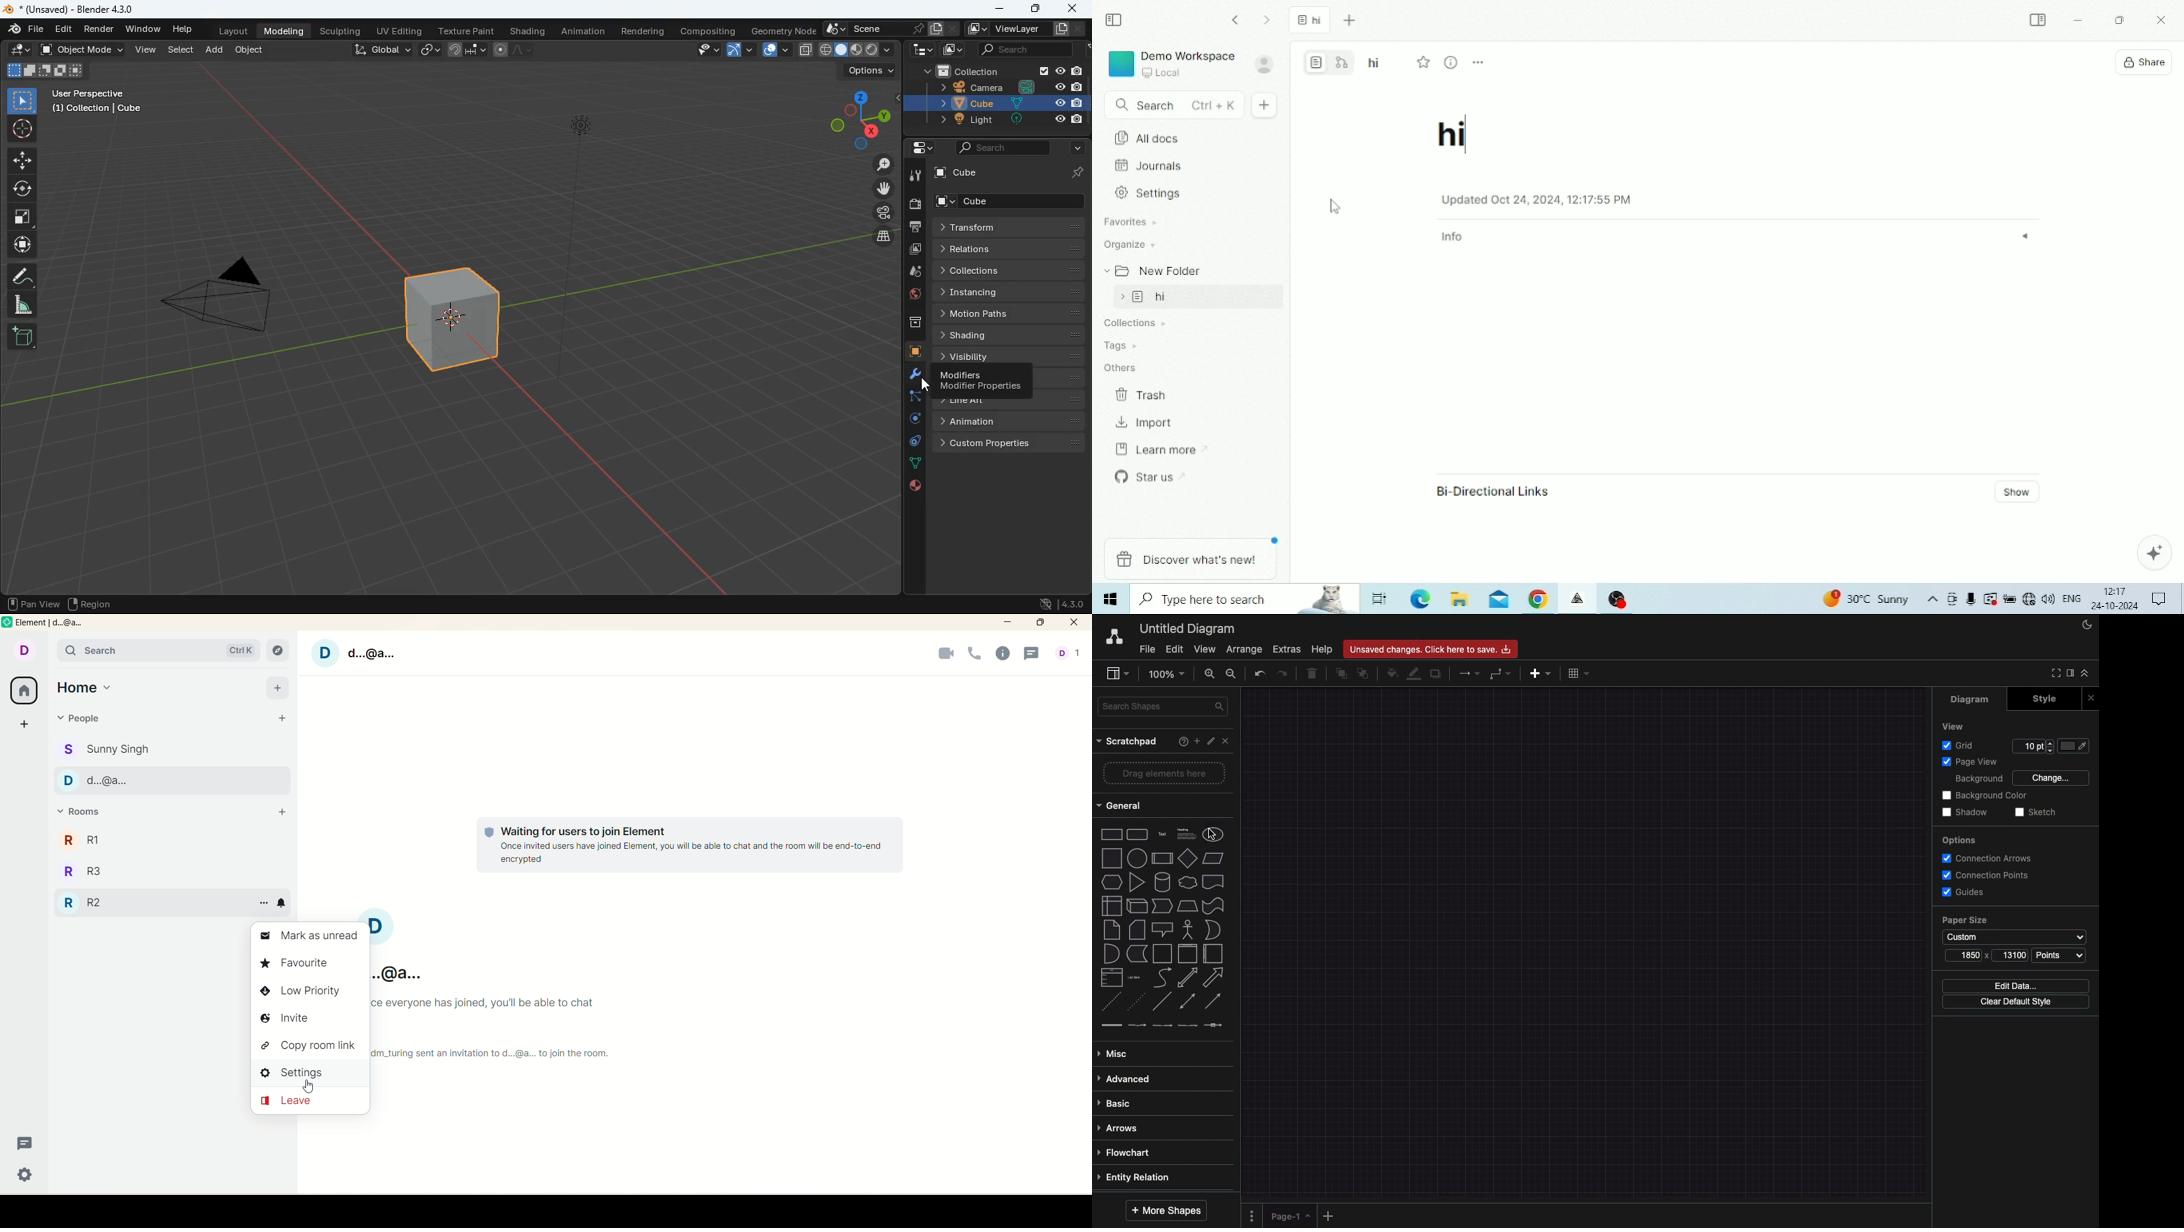 Image resolution: width=2184 pixels, height=1232 pixels. I want to click on Connection , so click(1470, 674).